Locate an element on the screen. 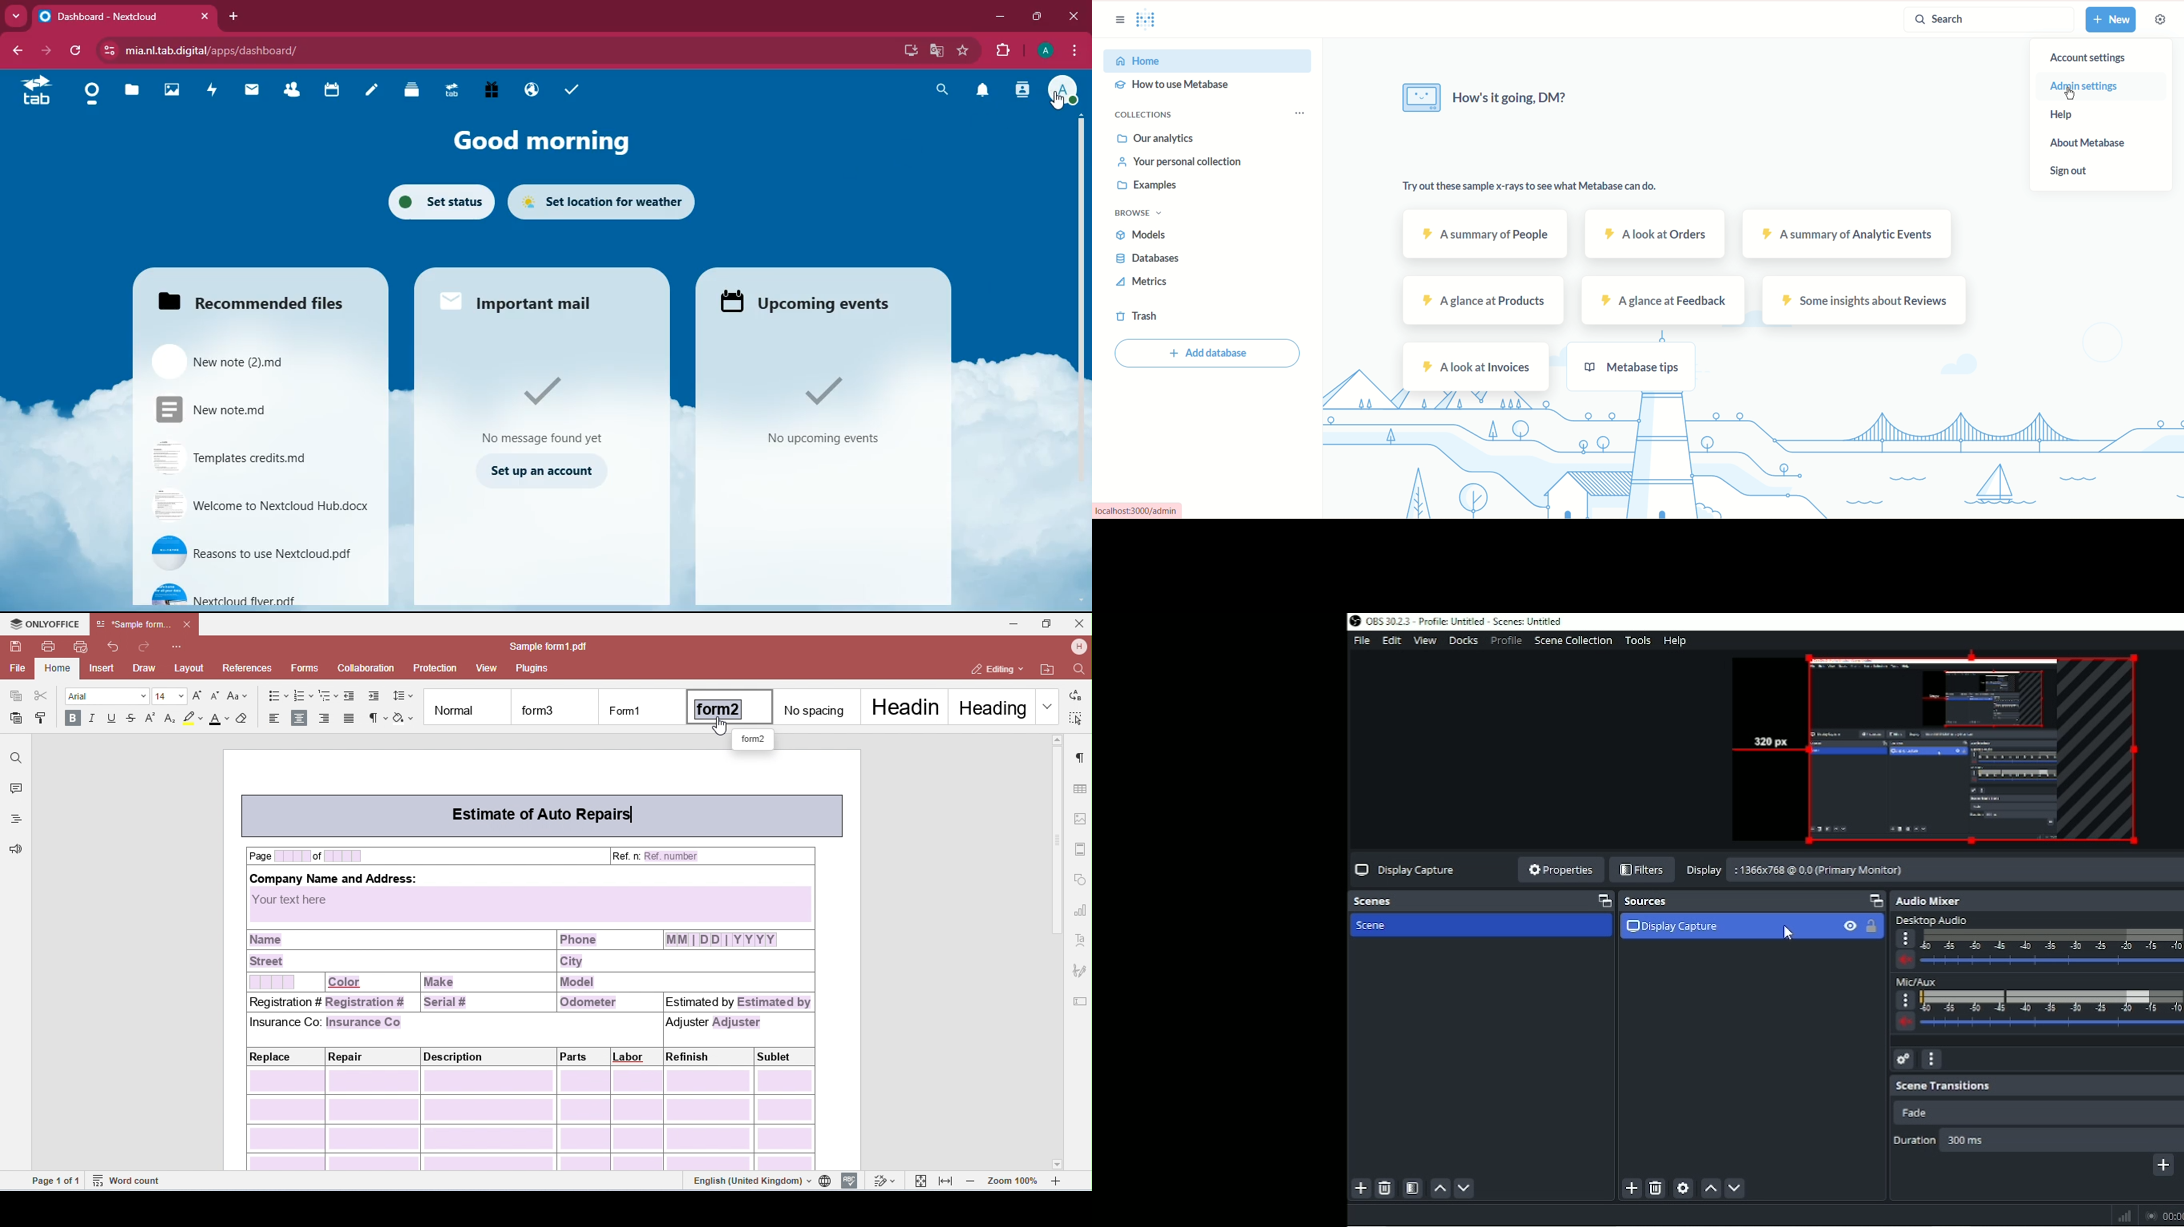 The image size is (2184, 1232). Remove selected scene is located at coordinates (1385, 1189).